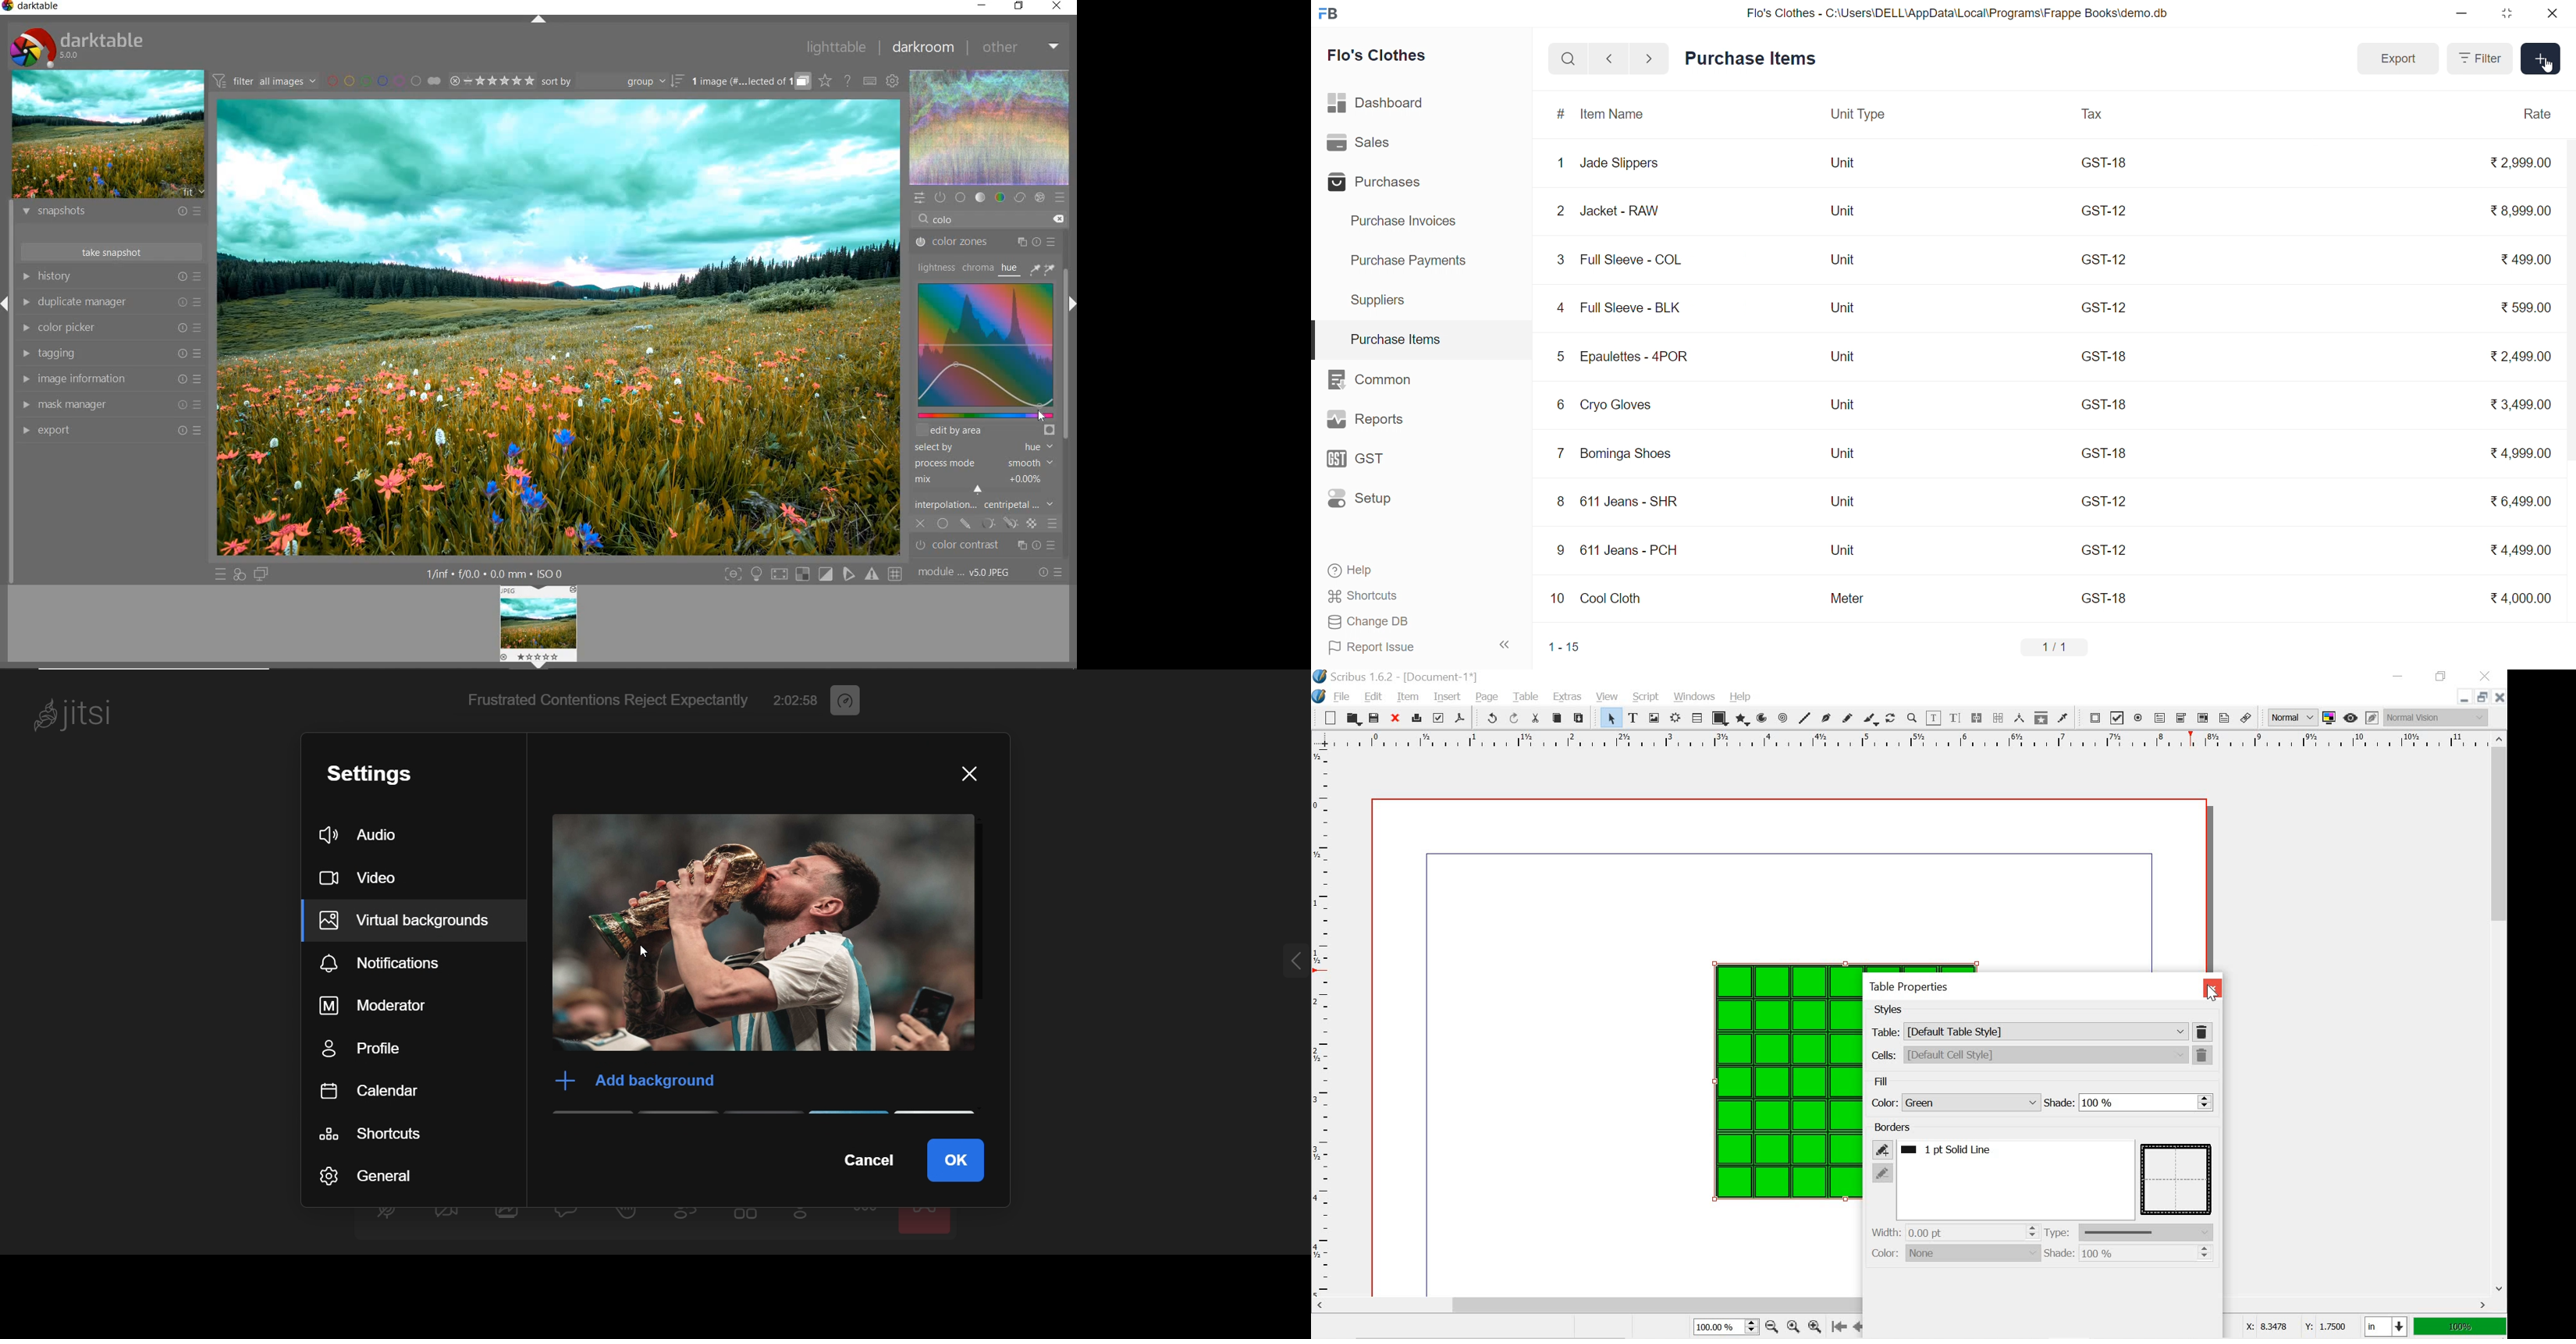 This screenshot has height=1344, width=2576. What do you see at coordinates (1561, 355) in the screenshot?
I see `5` at bounding box center [1561, 355].